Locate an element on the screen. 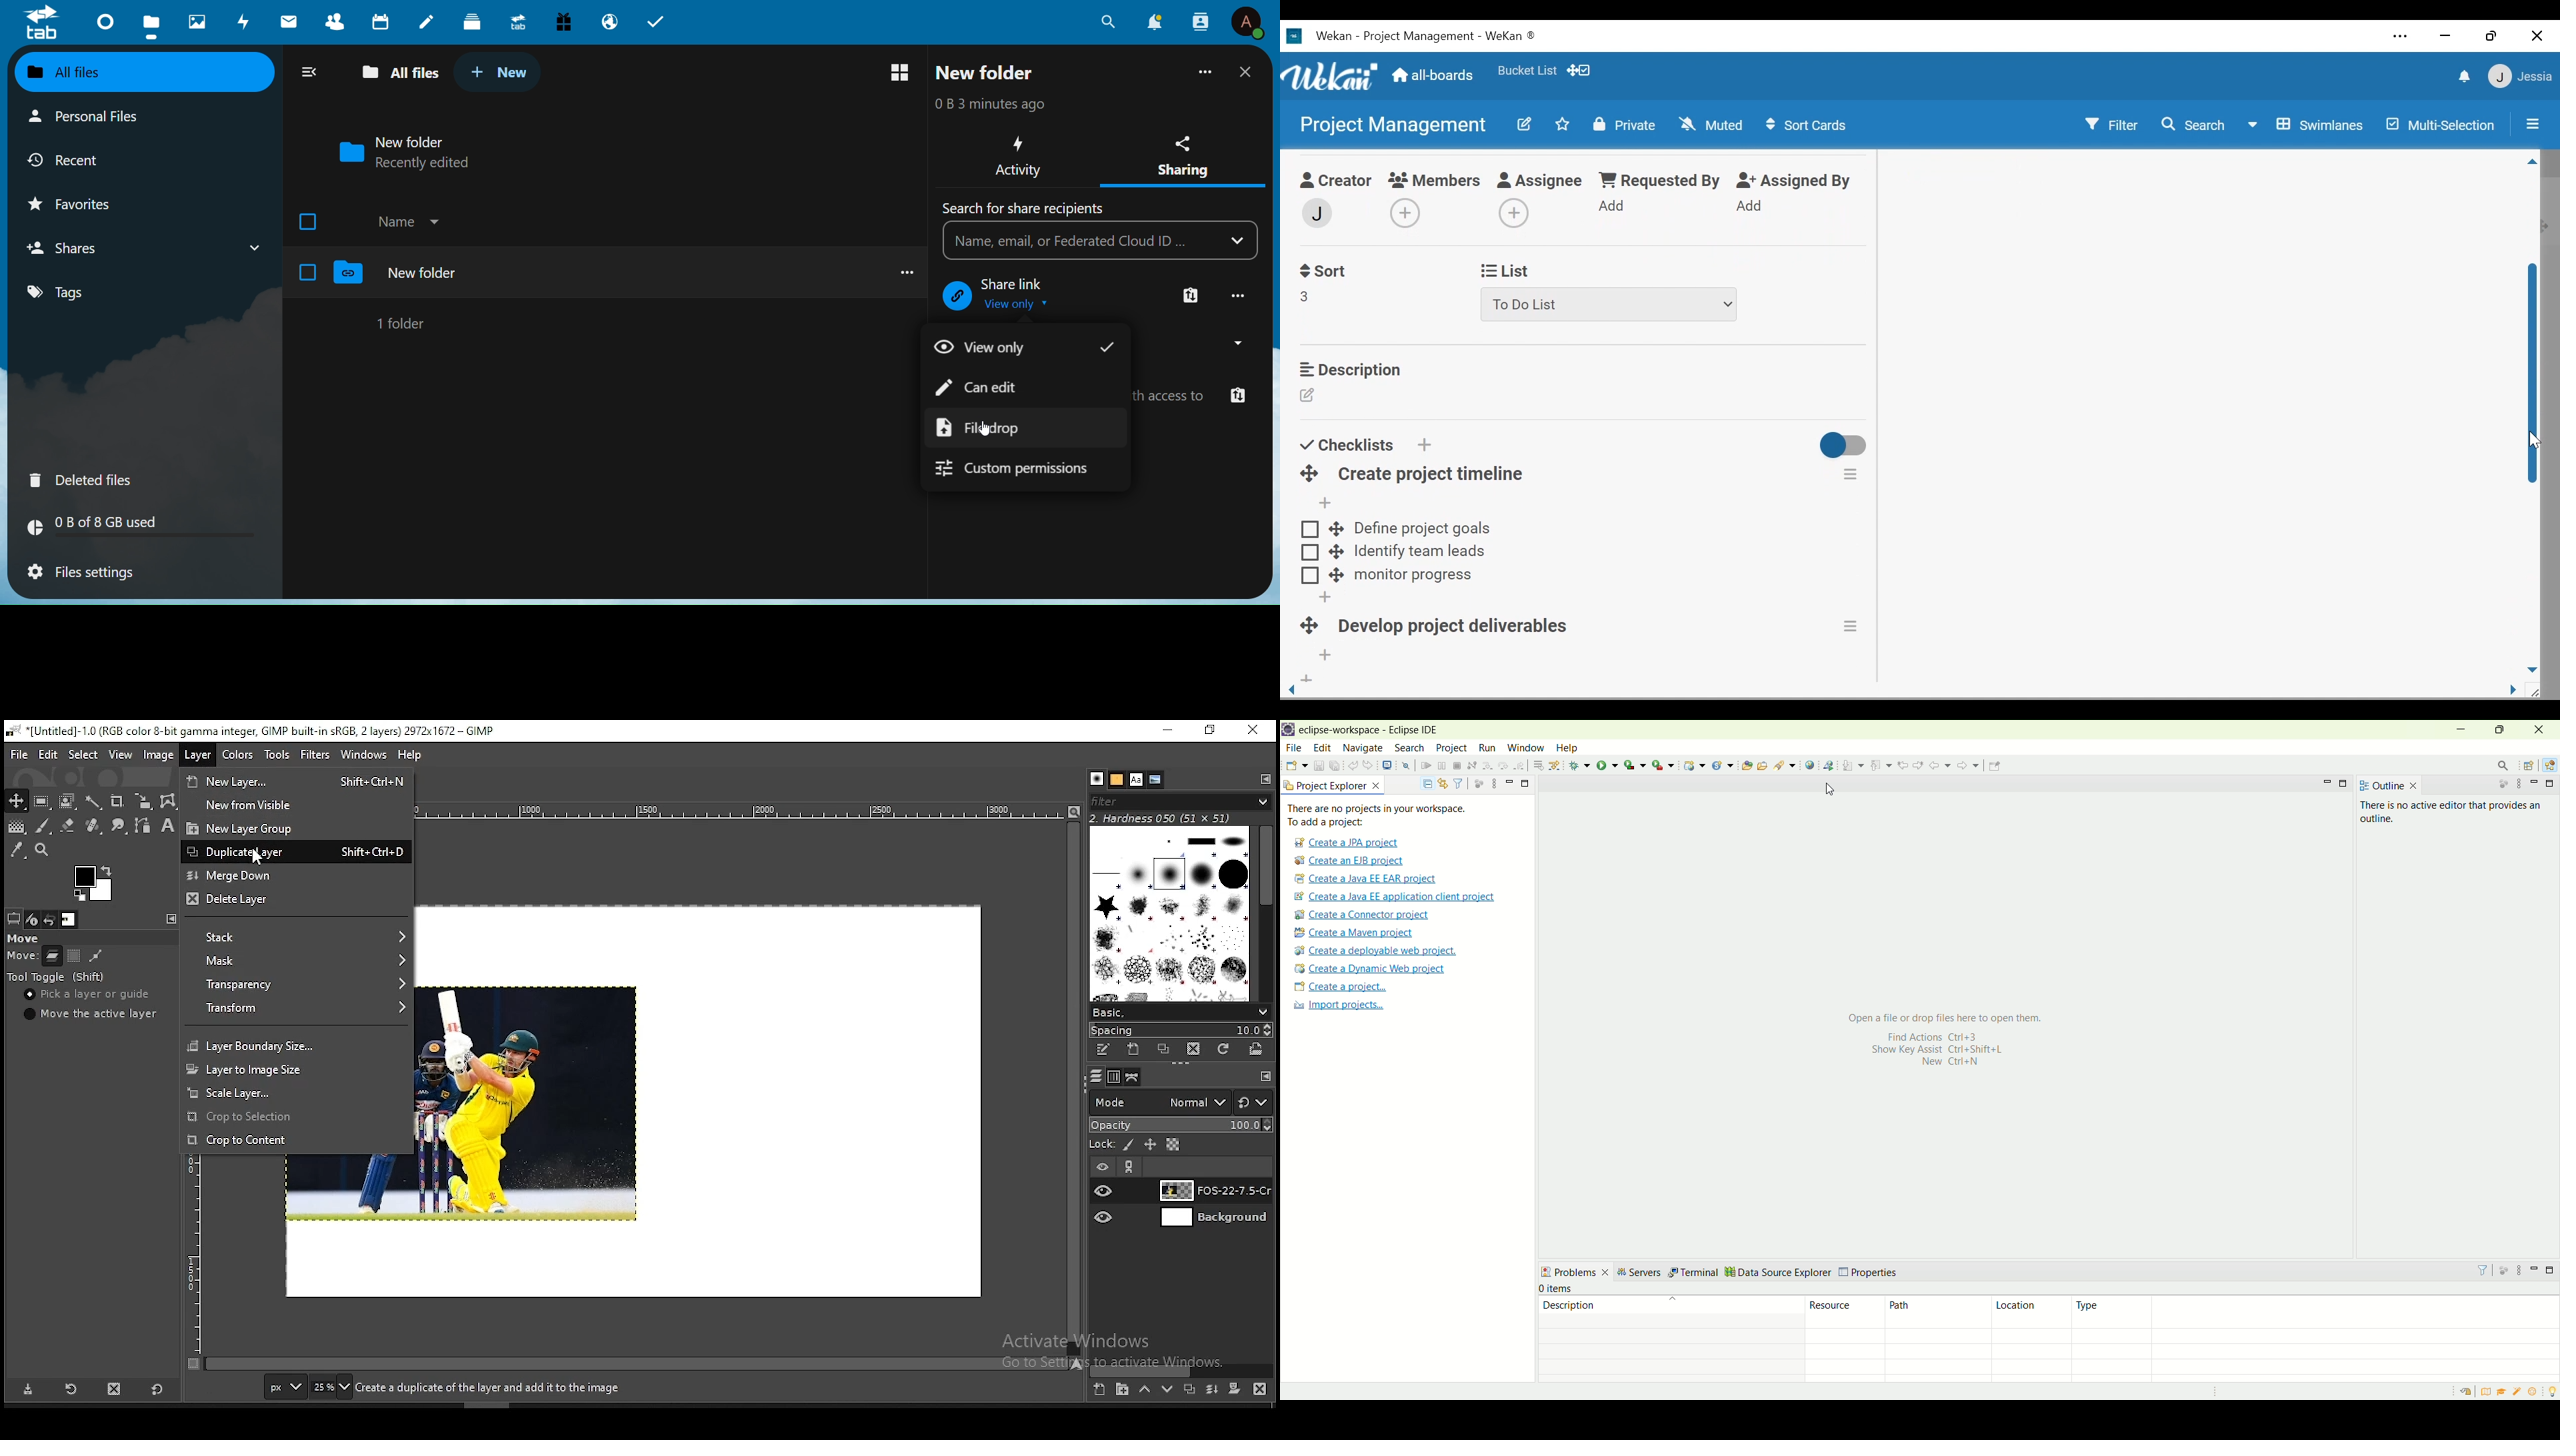 The height and width of the screenshot is (1456, 2576). brush presets is located at coordinates (1180, 1011).